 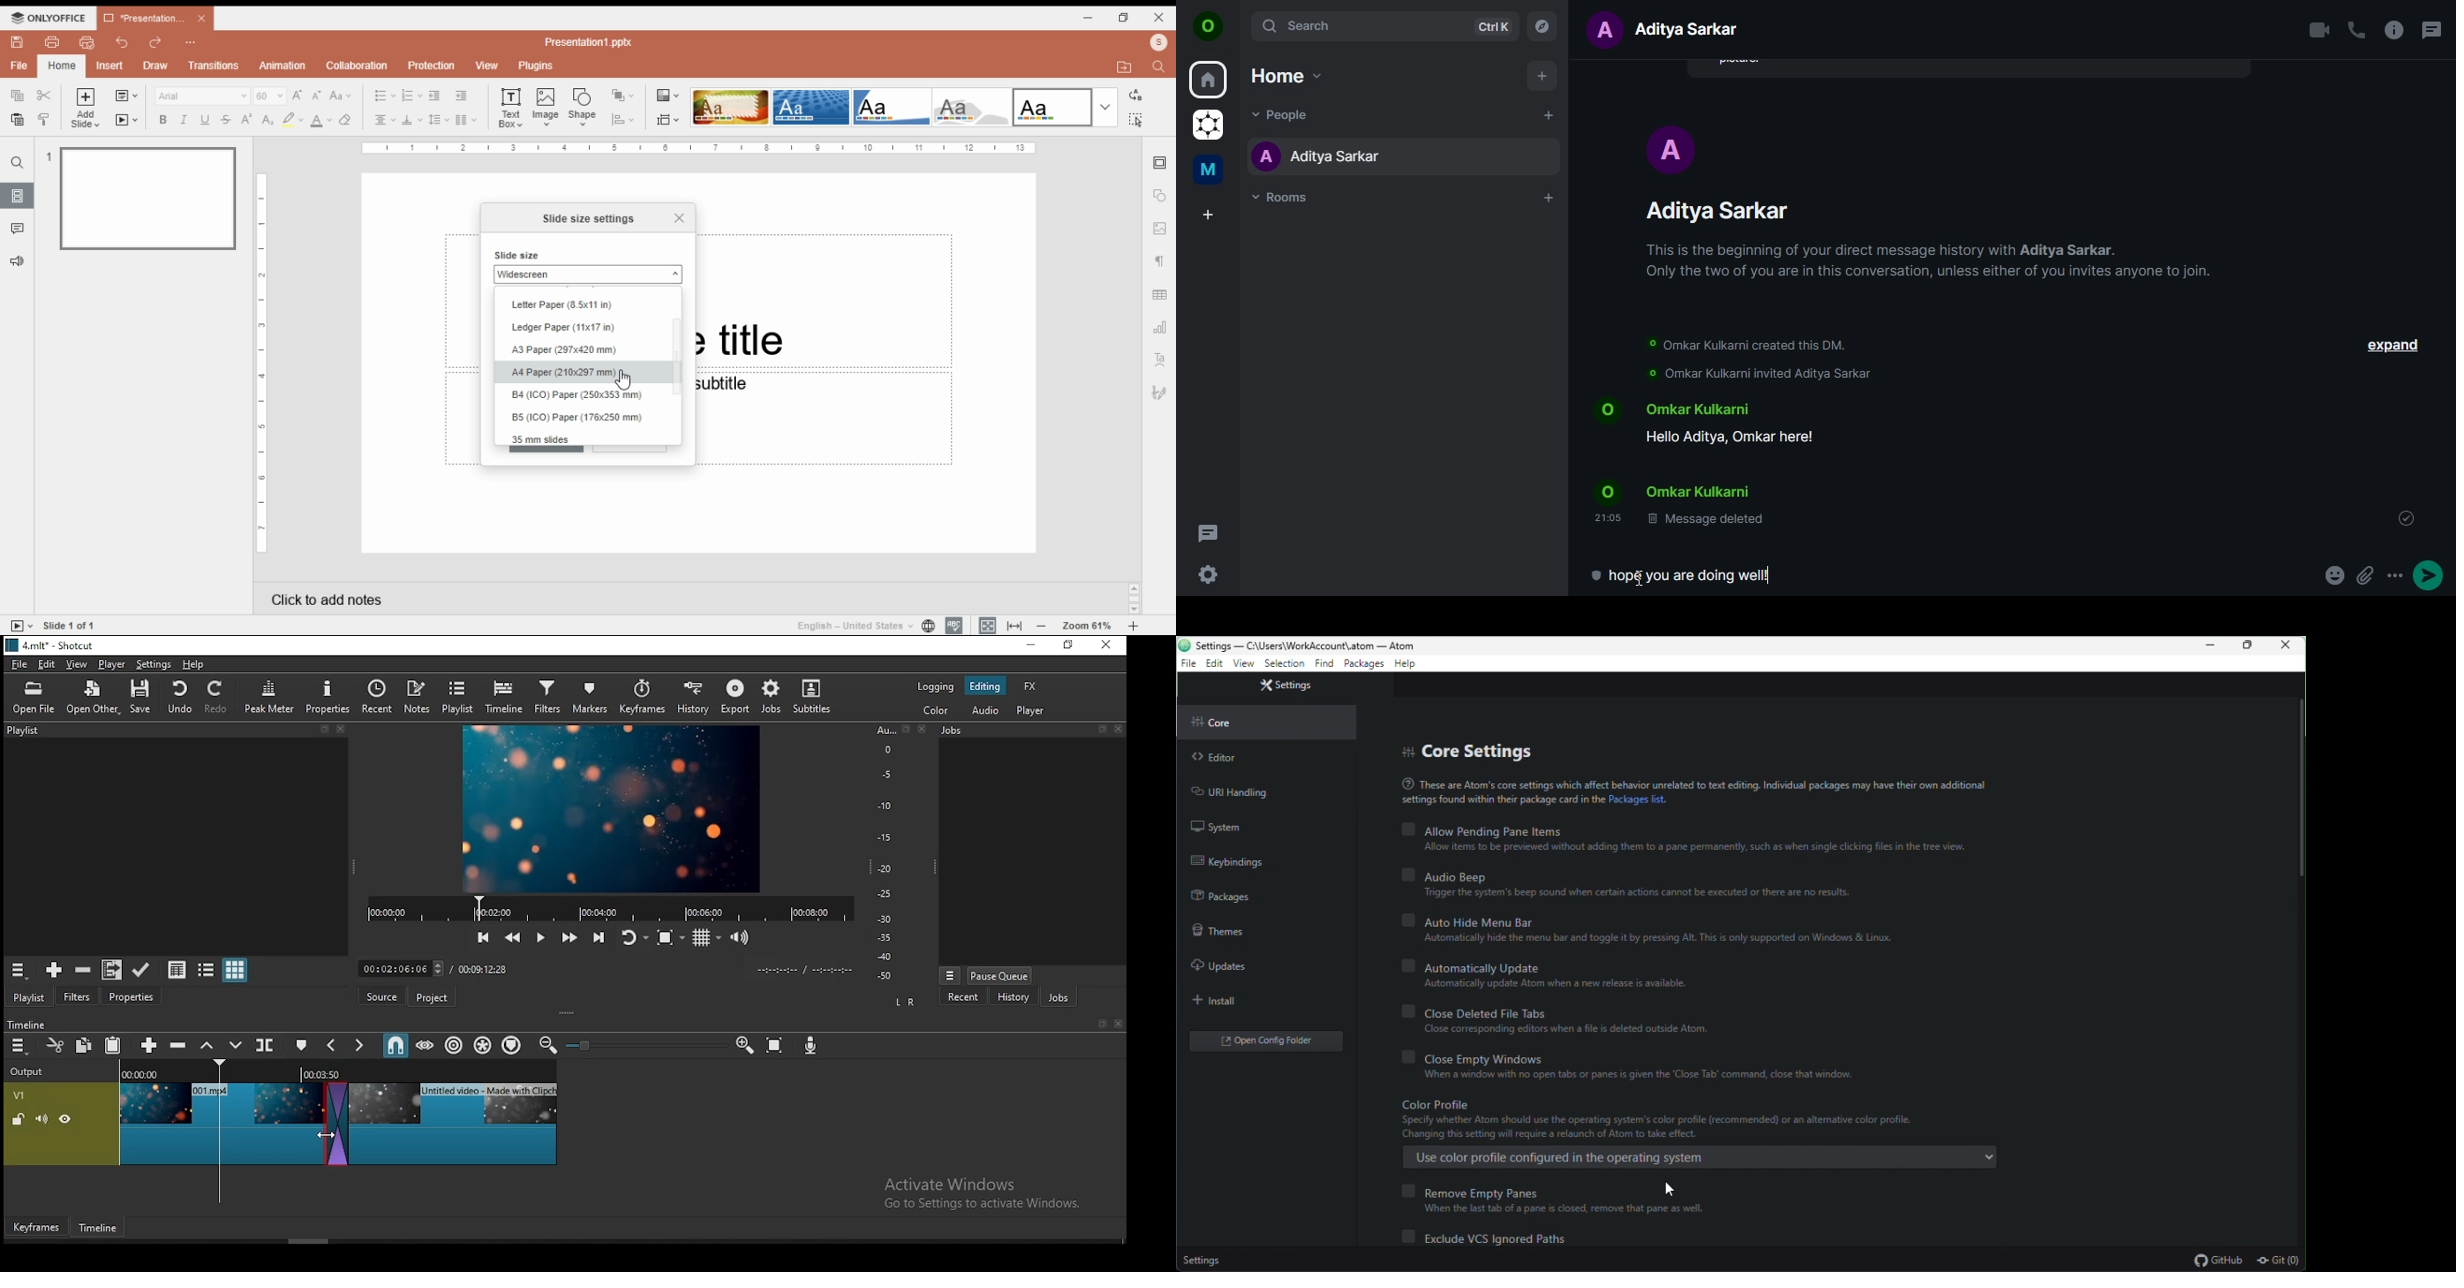 I want to click on omkar kulkani invited aditya sarkar, so click(x=1755, y=373).